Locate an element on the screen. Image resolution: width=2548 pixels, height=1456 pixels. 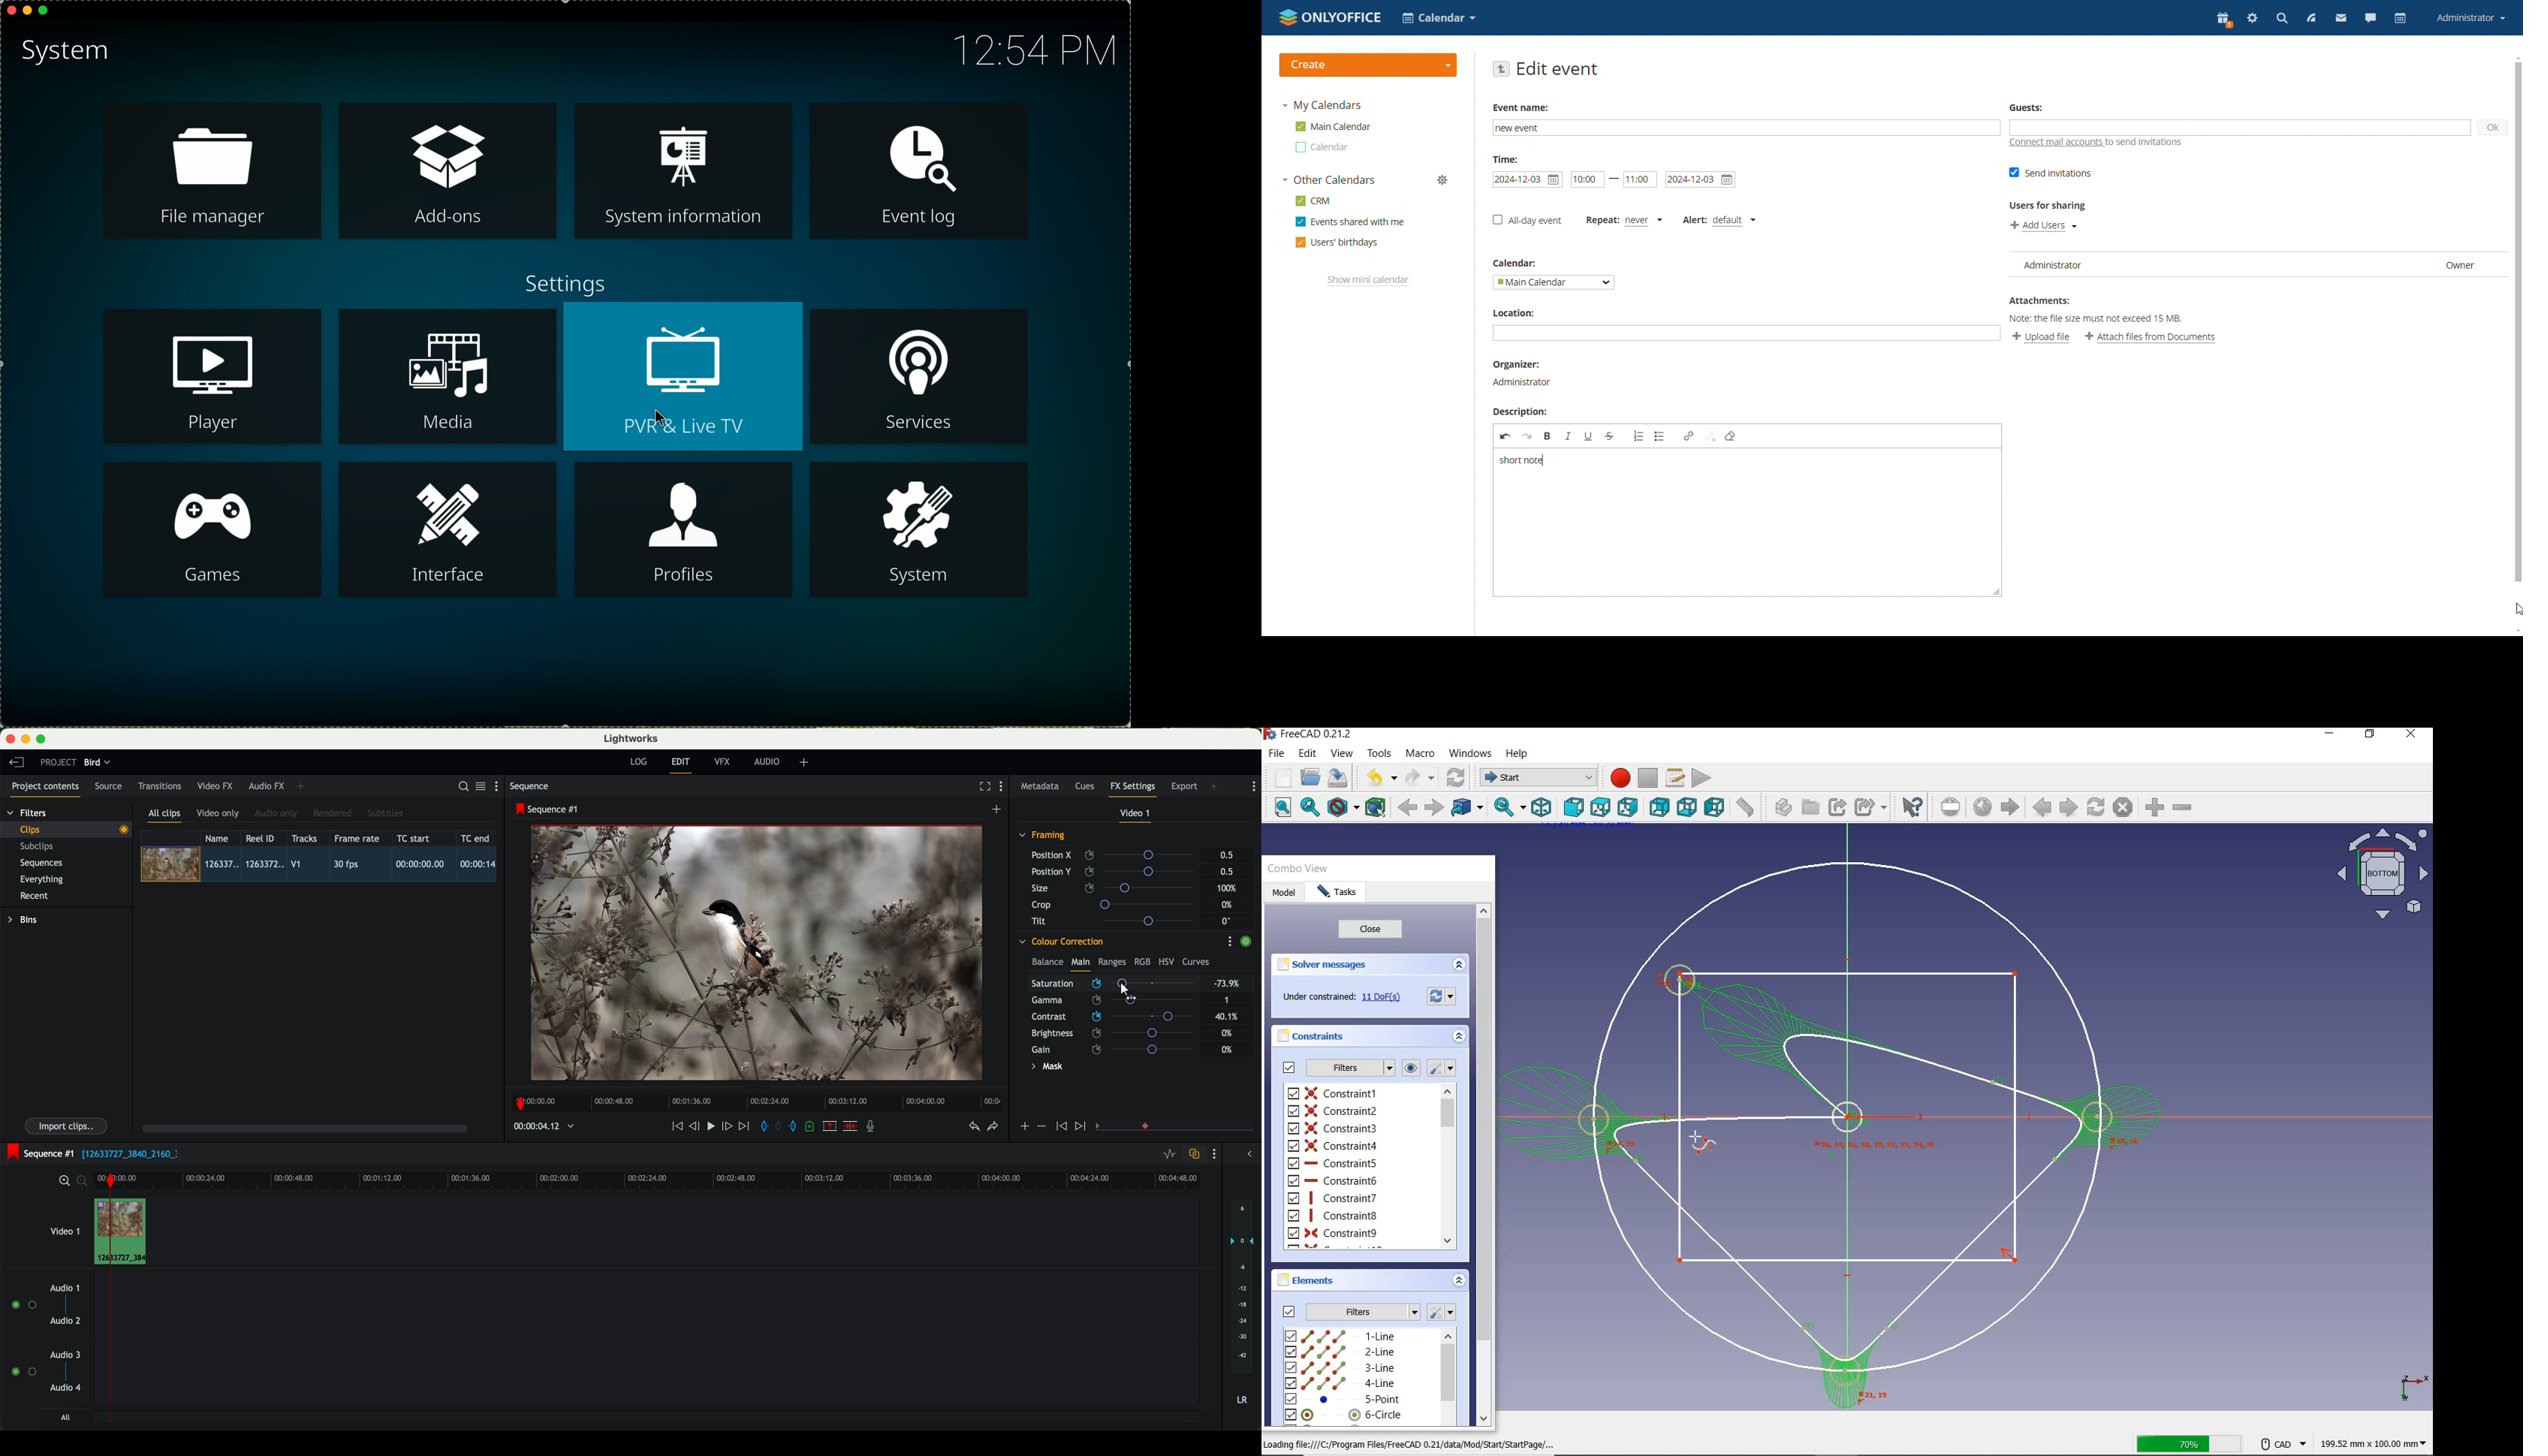
toggle auto track sync is located at coordinates (1192, 1155).